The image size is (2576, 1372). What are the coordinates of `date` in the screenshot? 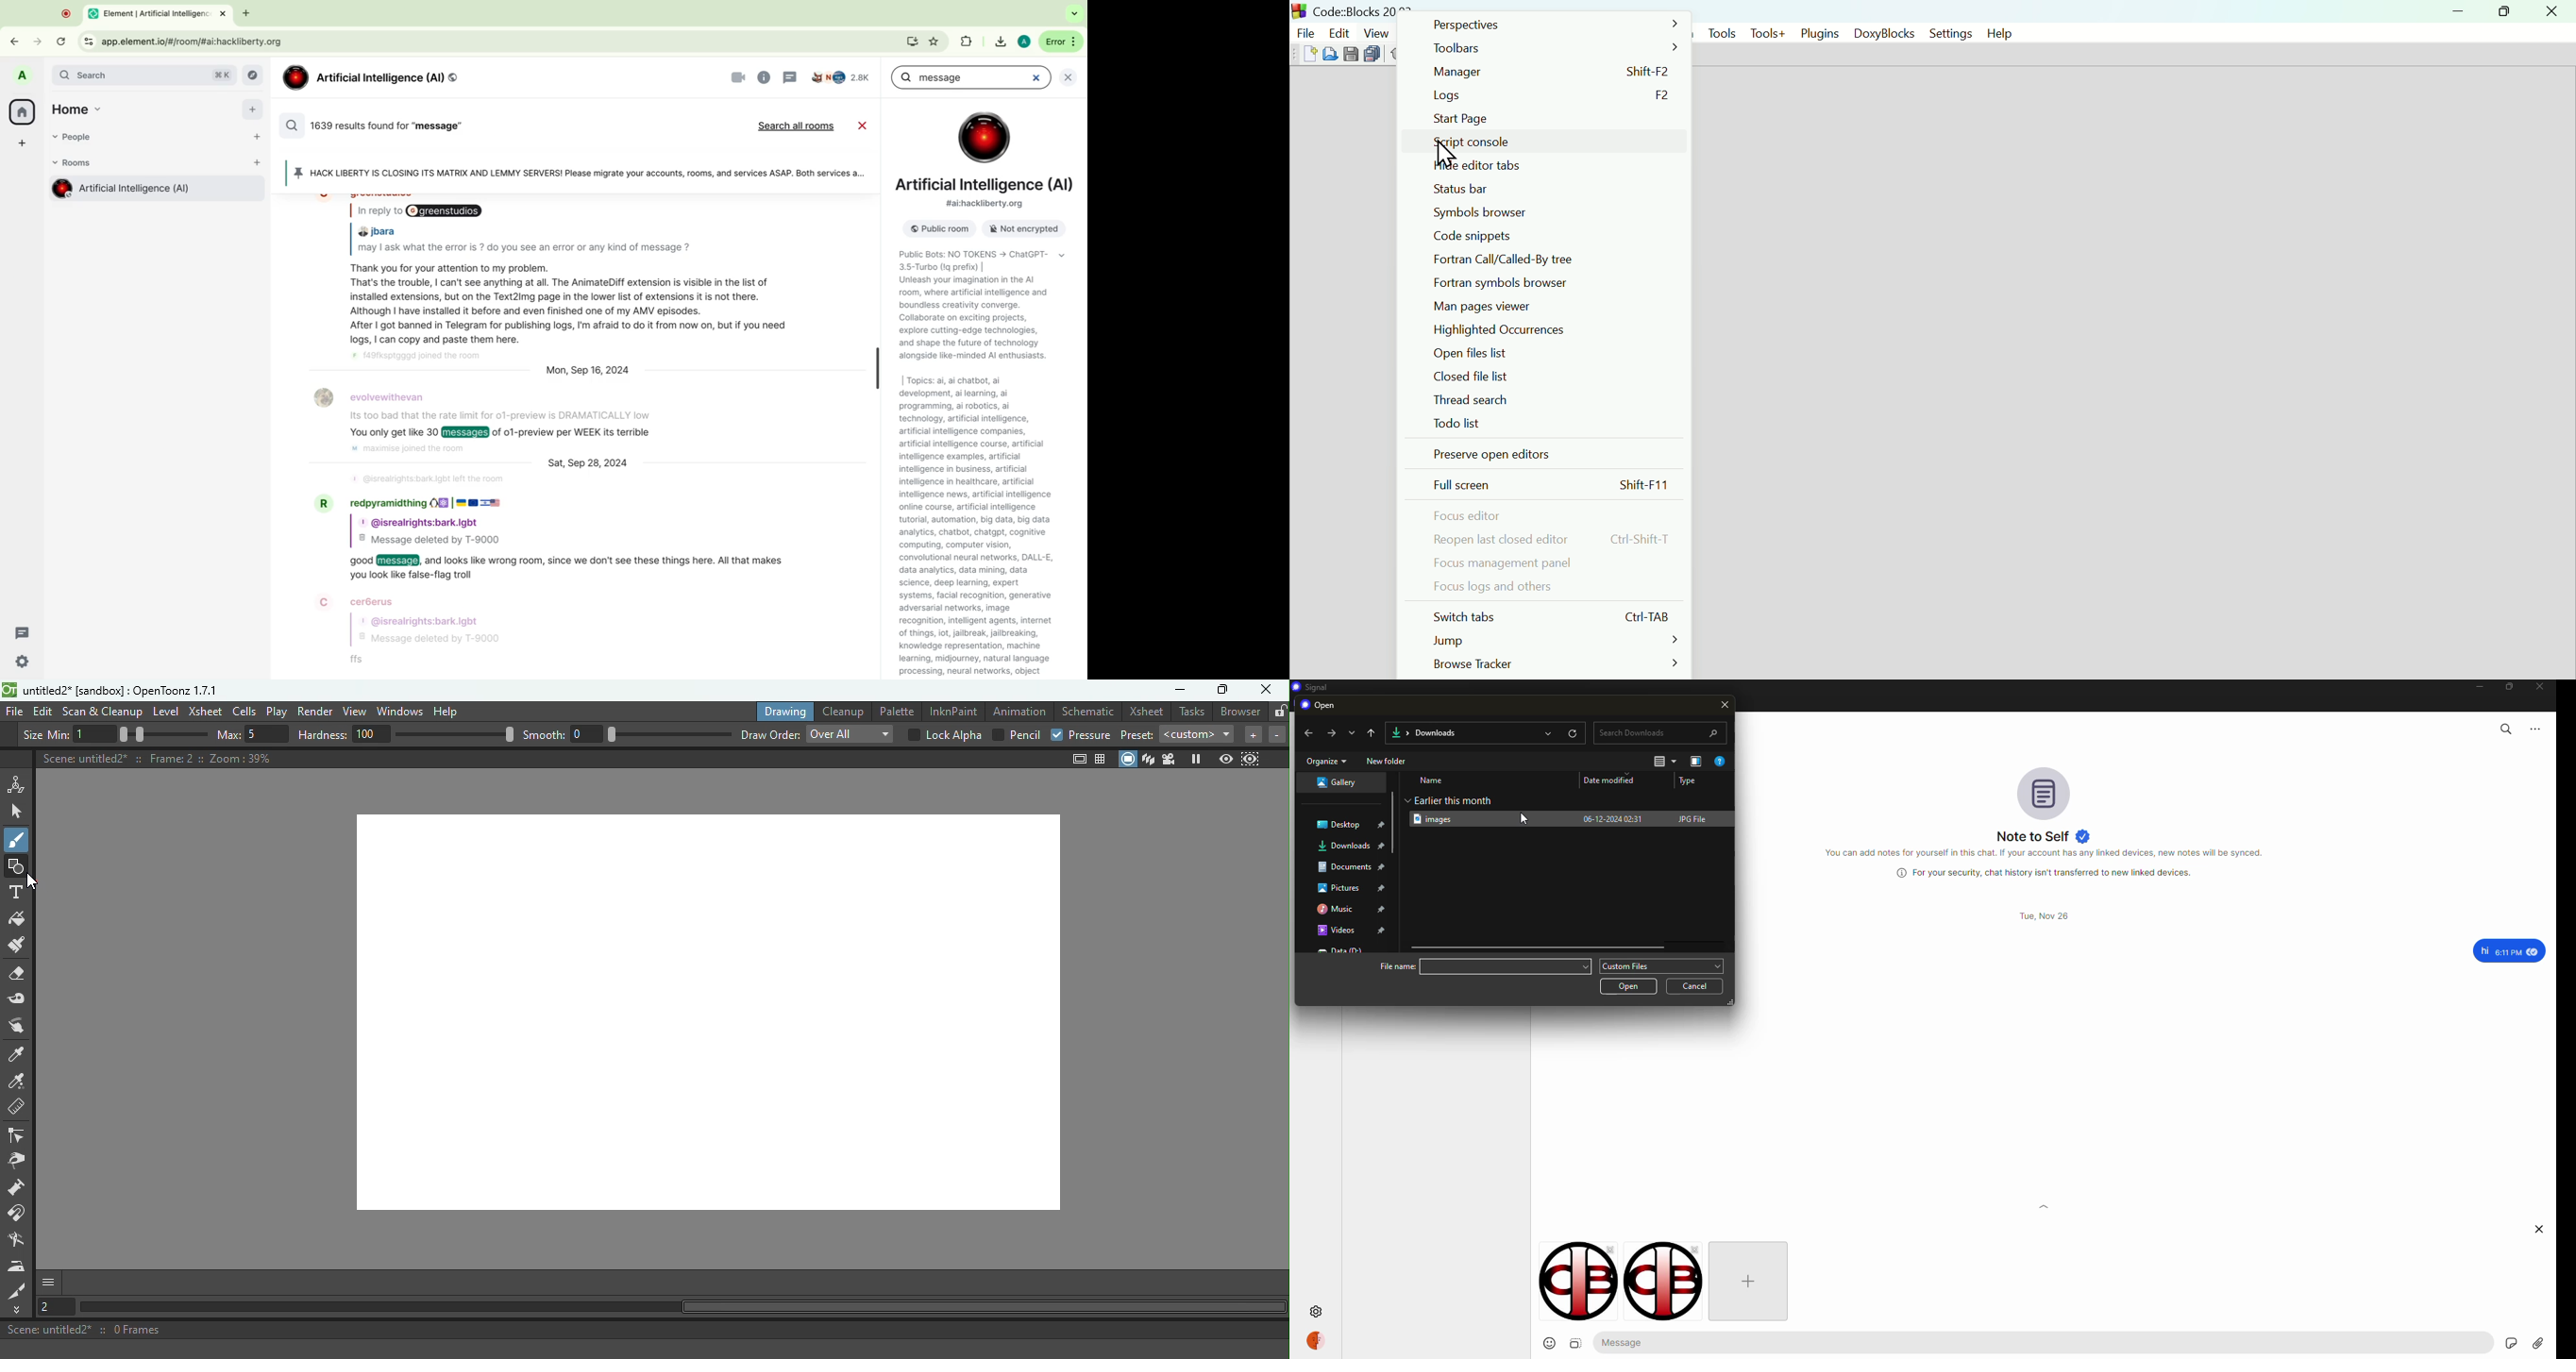 It's located at (590, 462).